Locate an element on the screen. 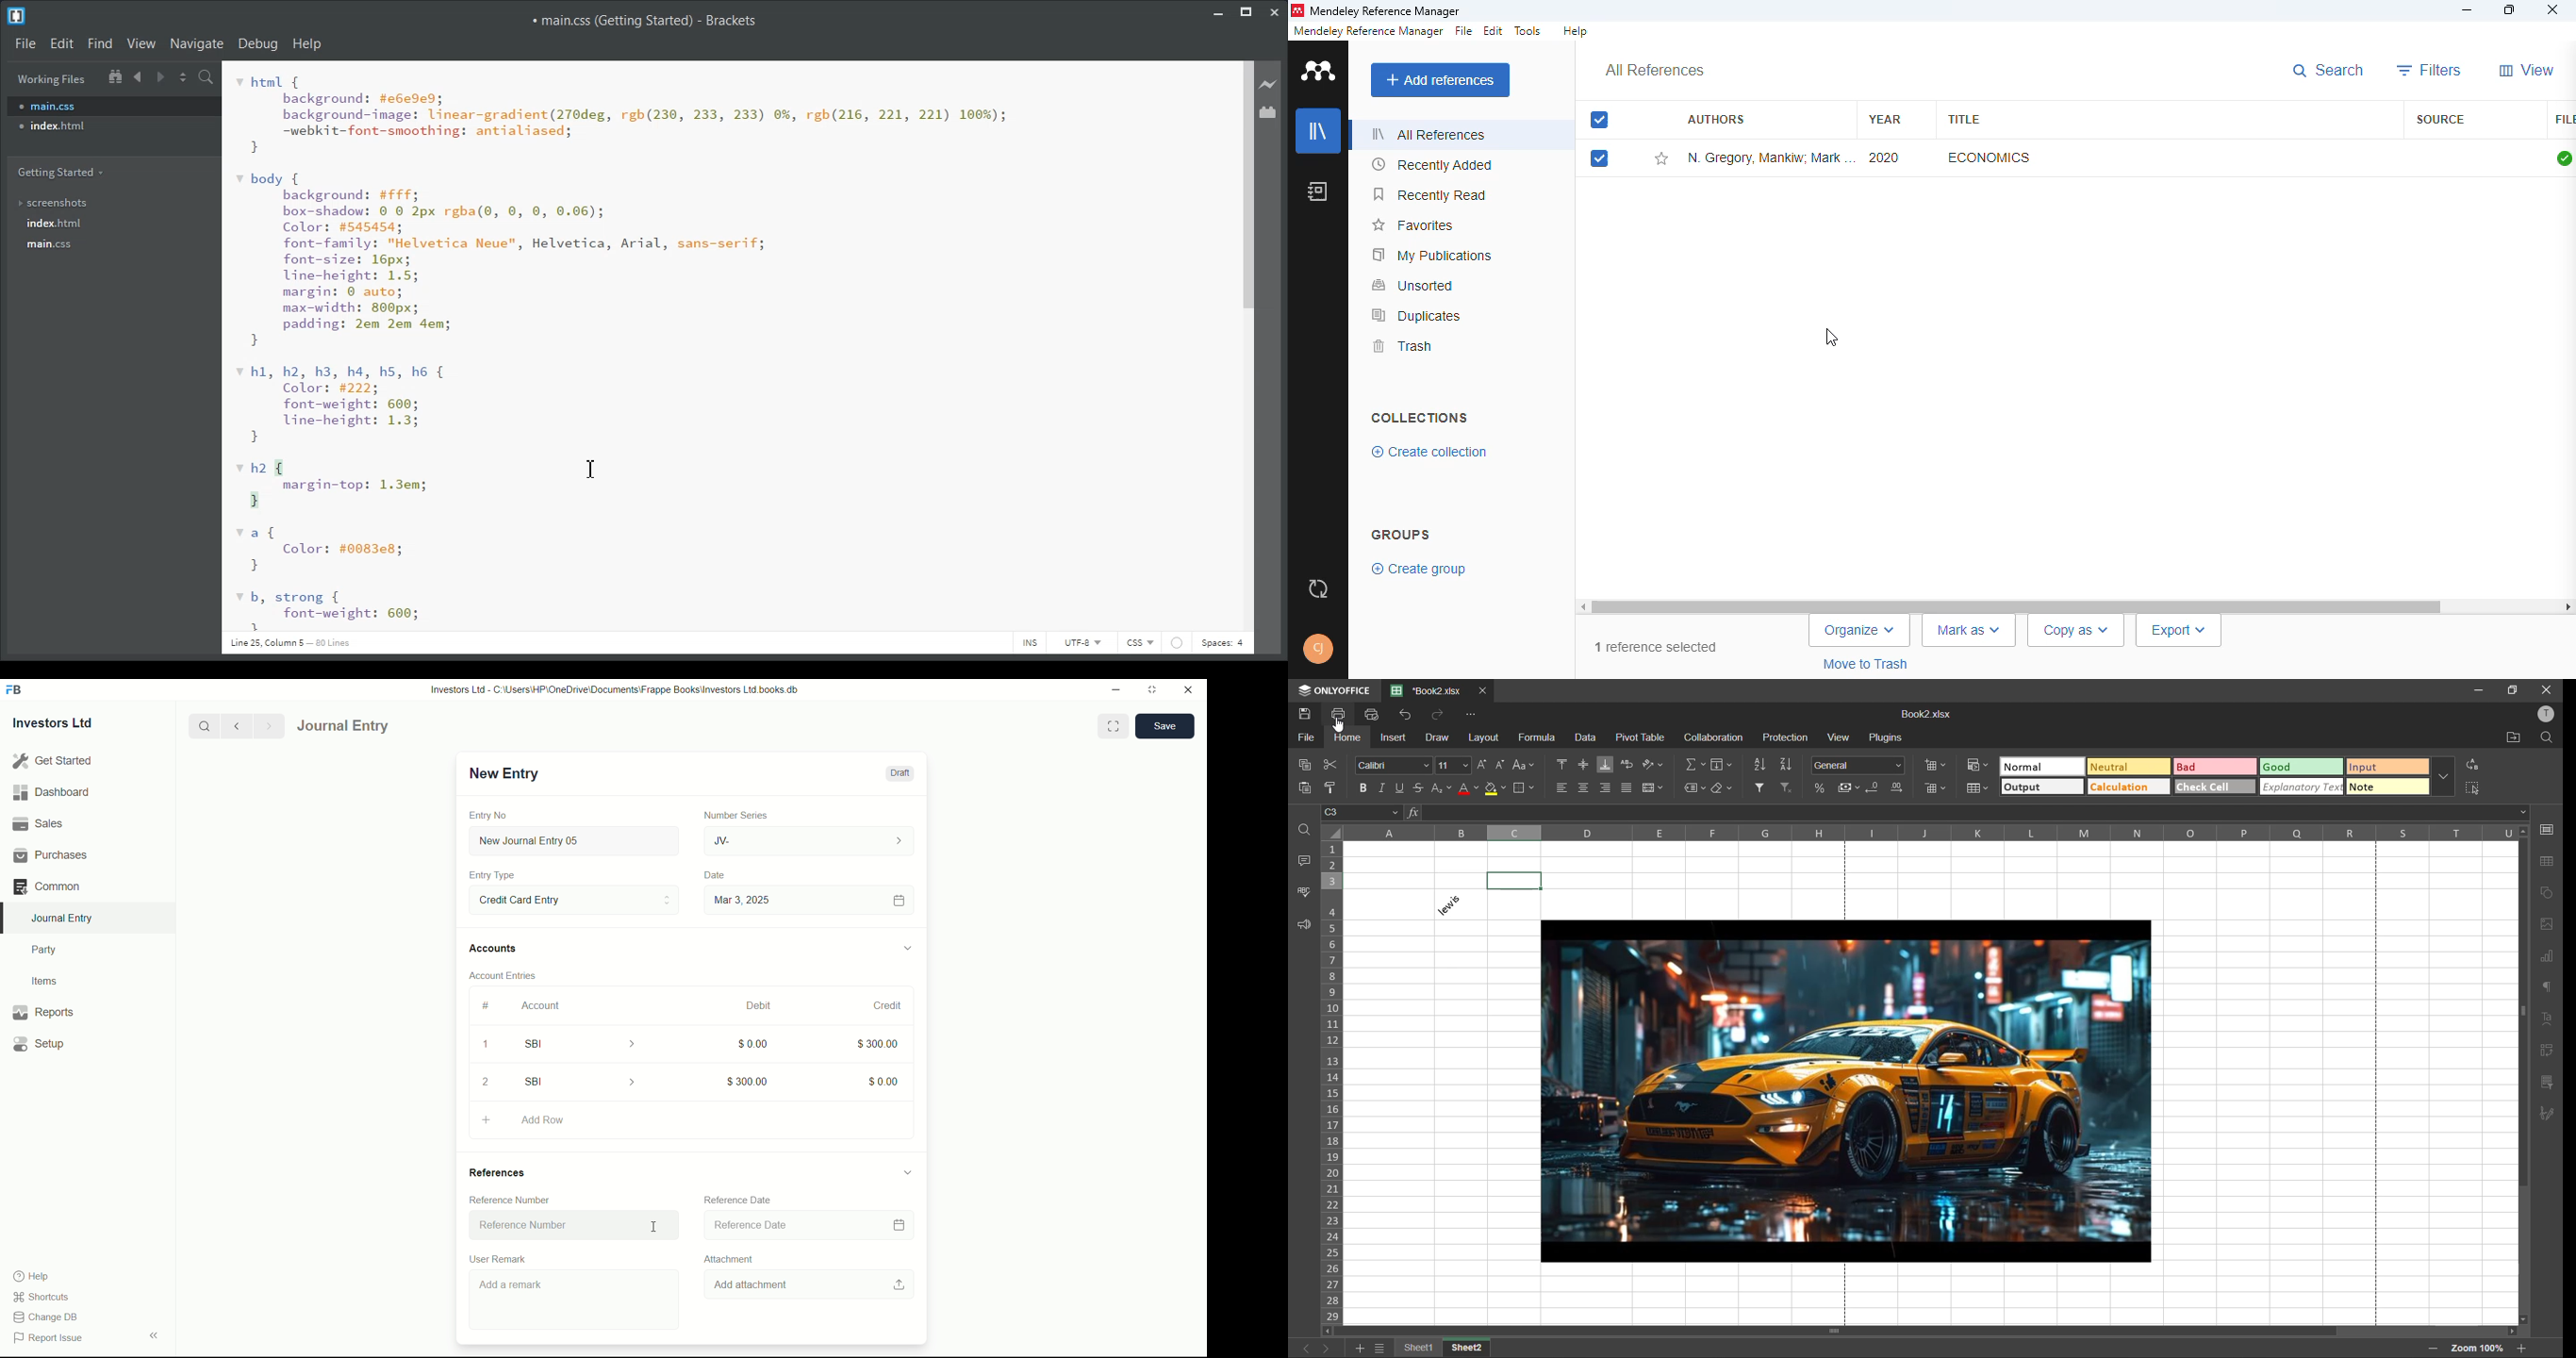 Image resolution: width=2576 pixels, height=1372 pixels. maximize is located at coordinates (2510, 9).